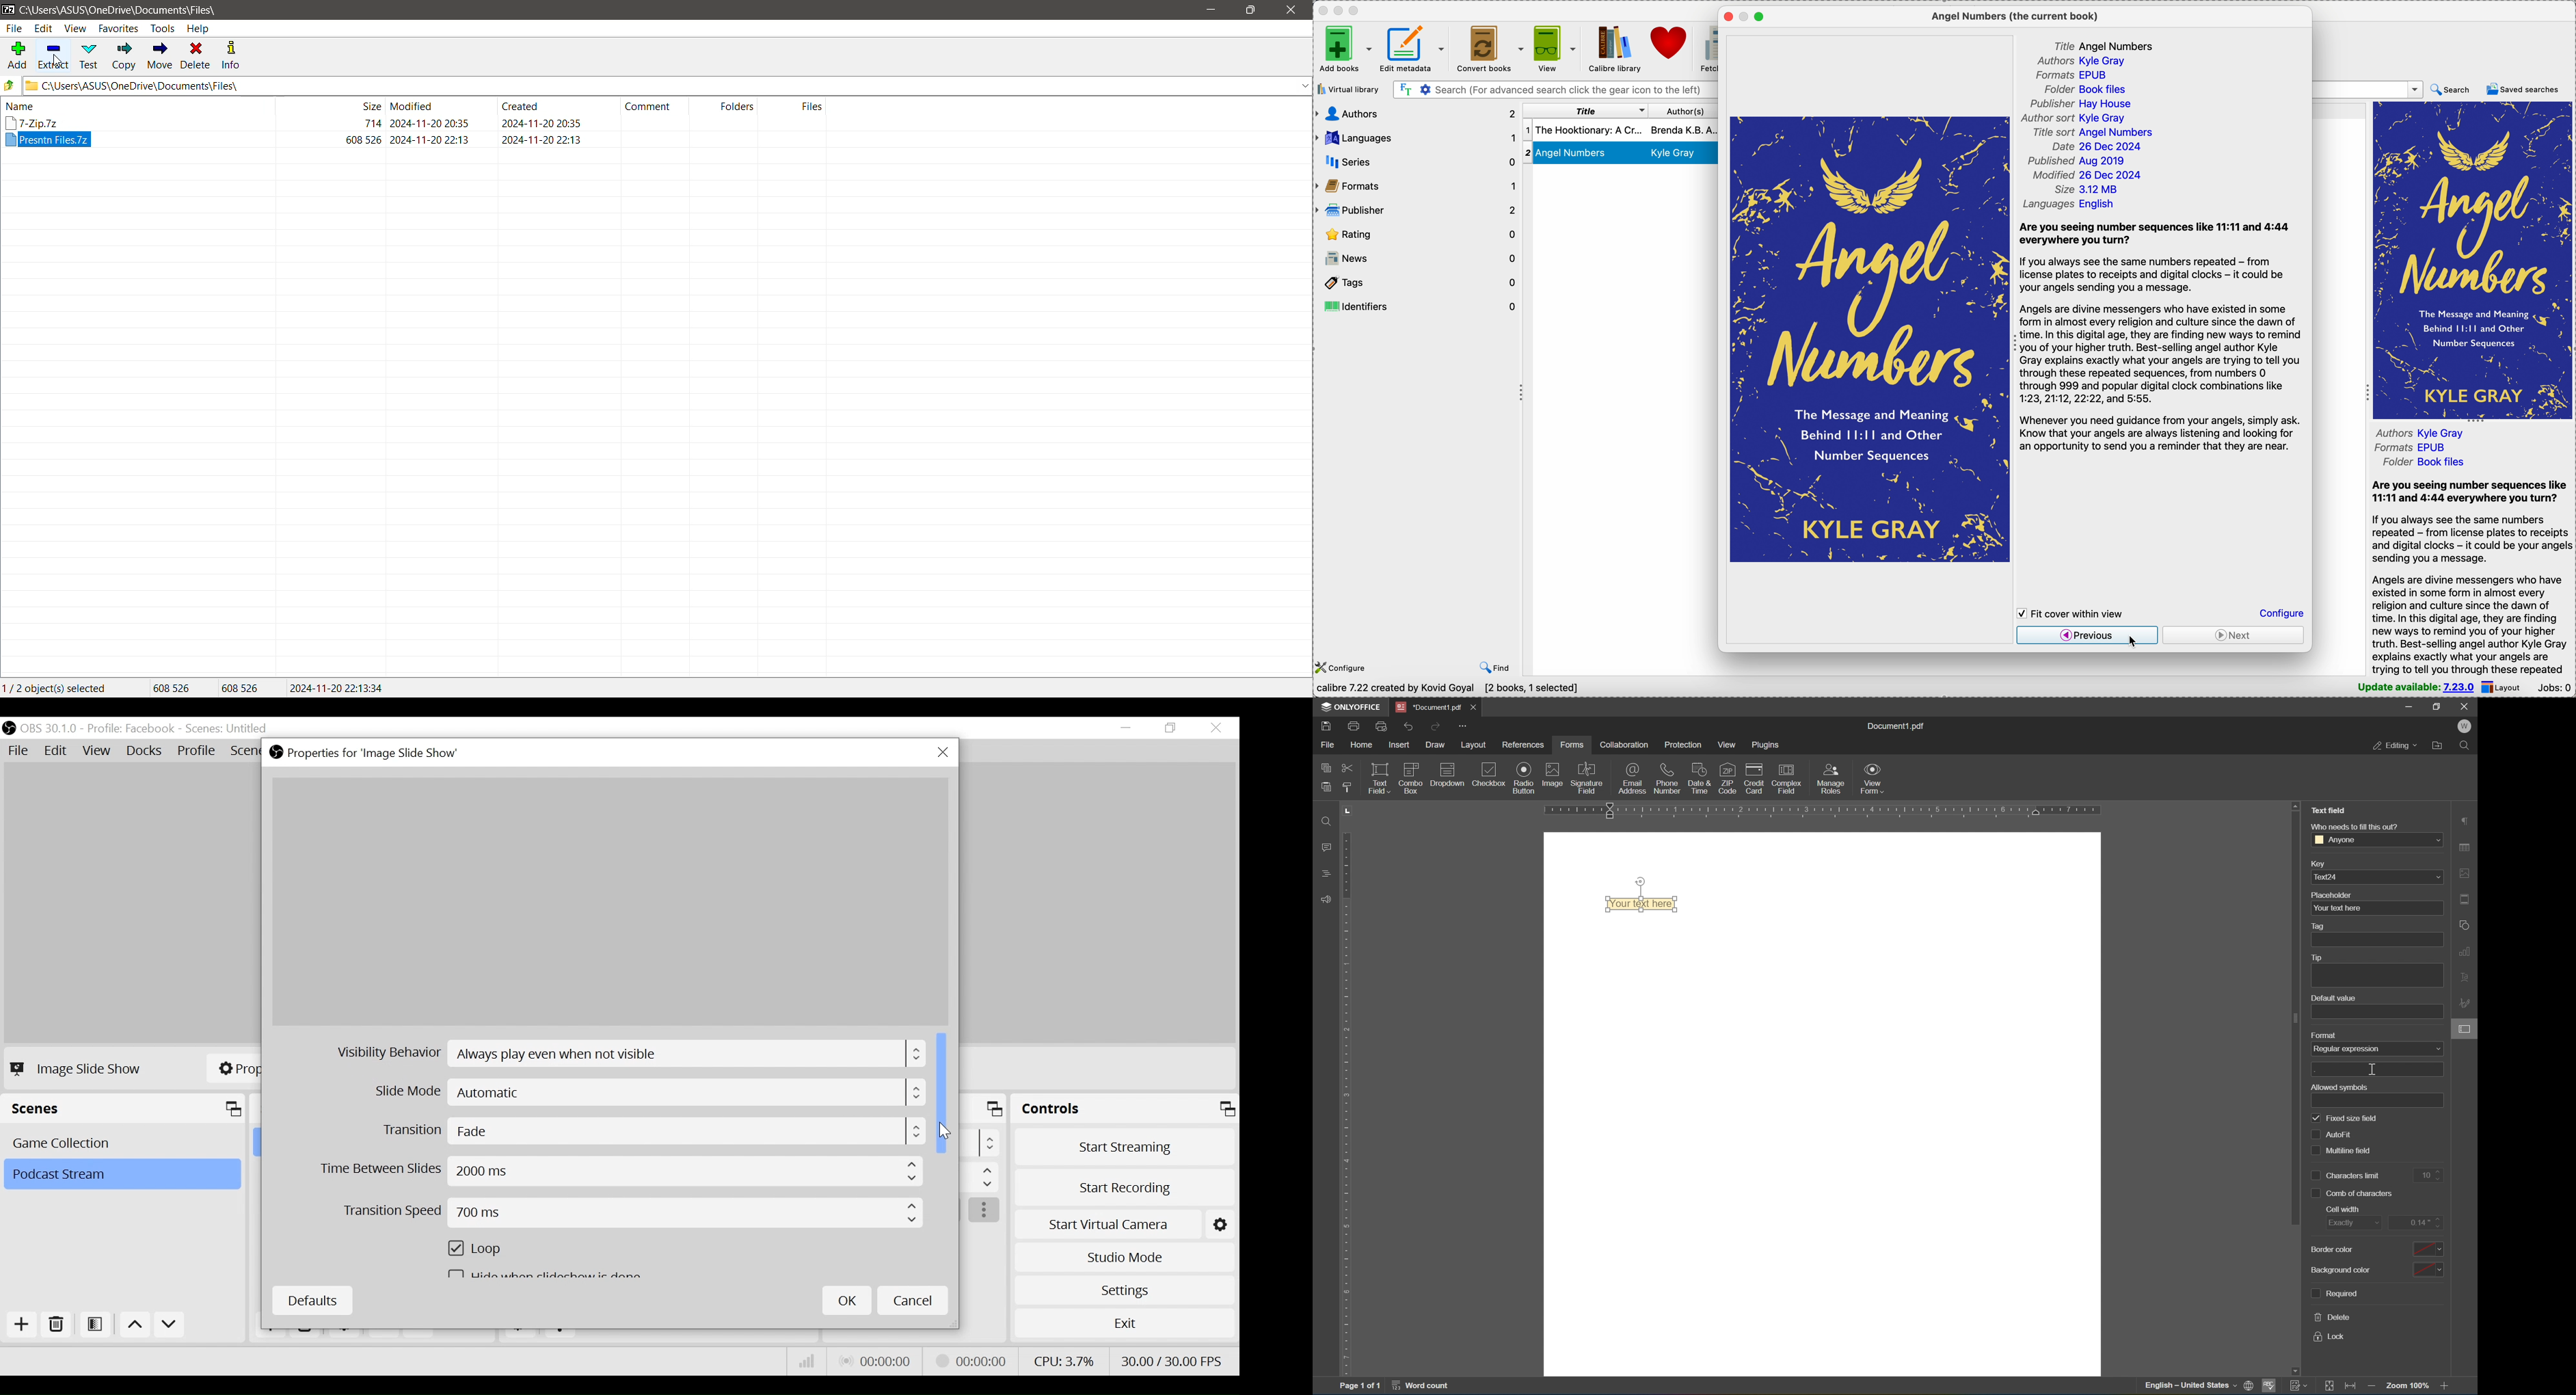  Describe the element at coordinates (1833, 779) in the screenshot. I see `manage roles` at that location.